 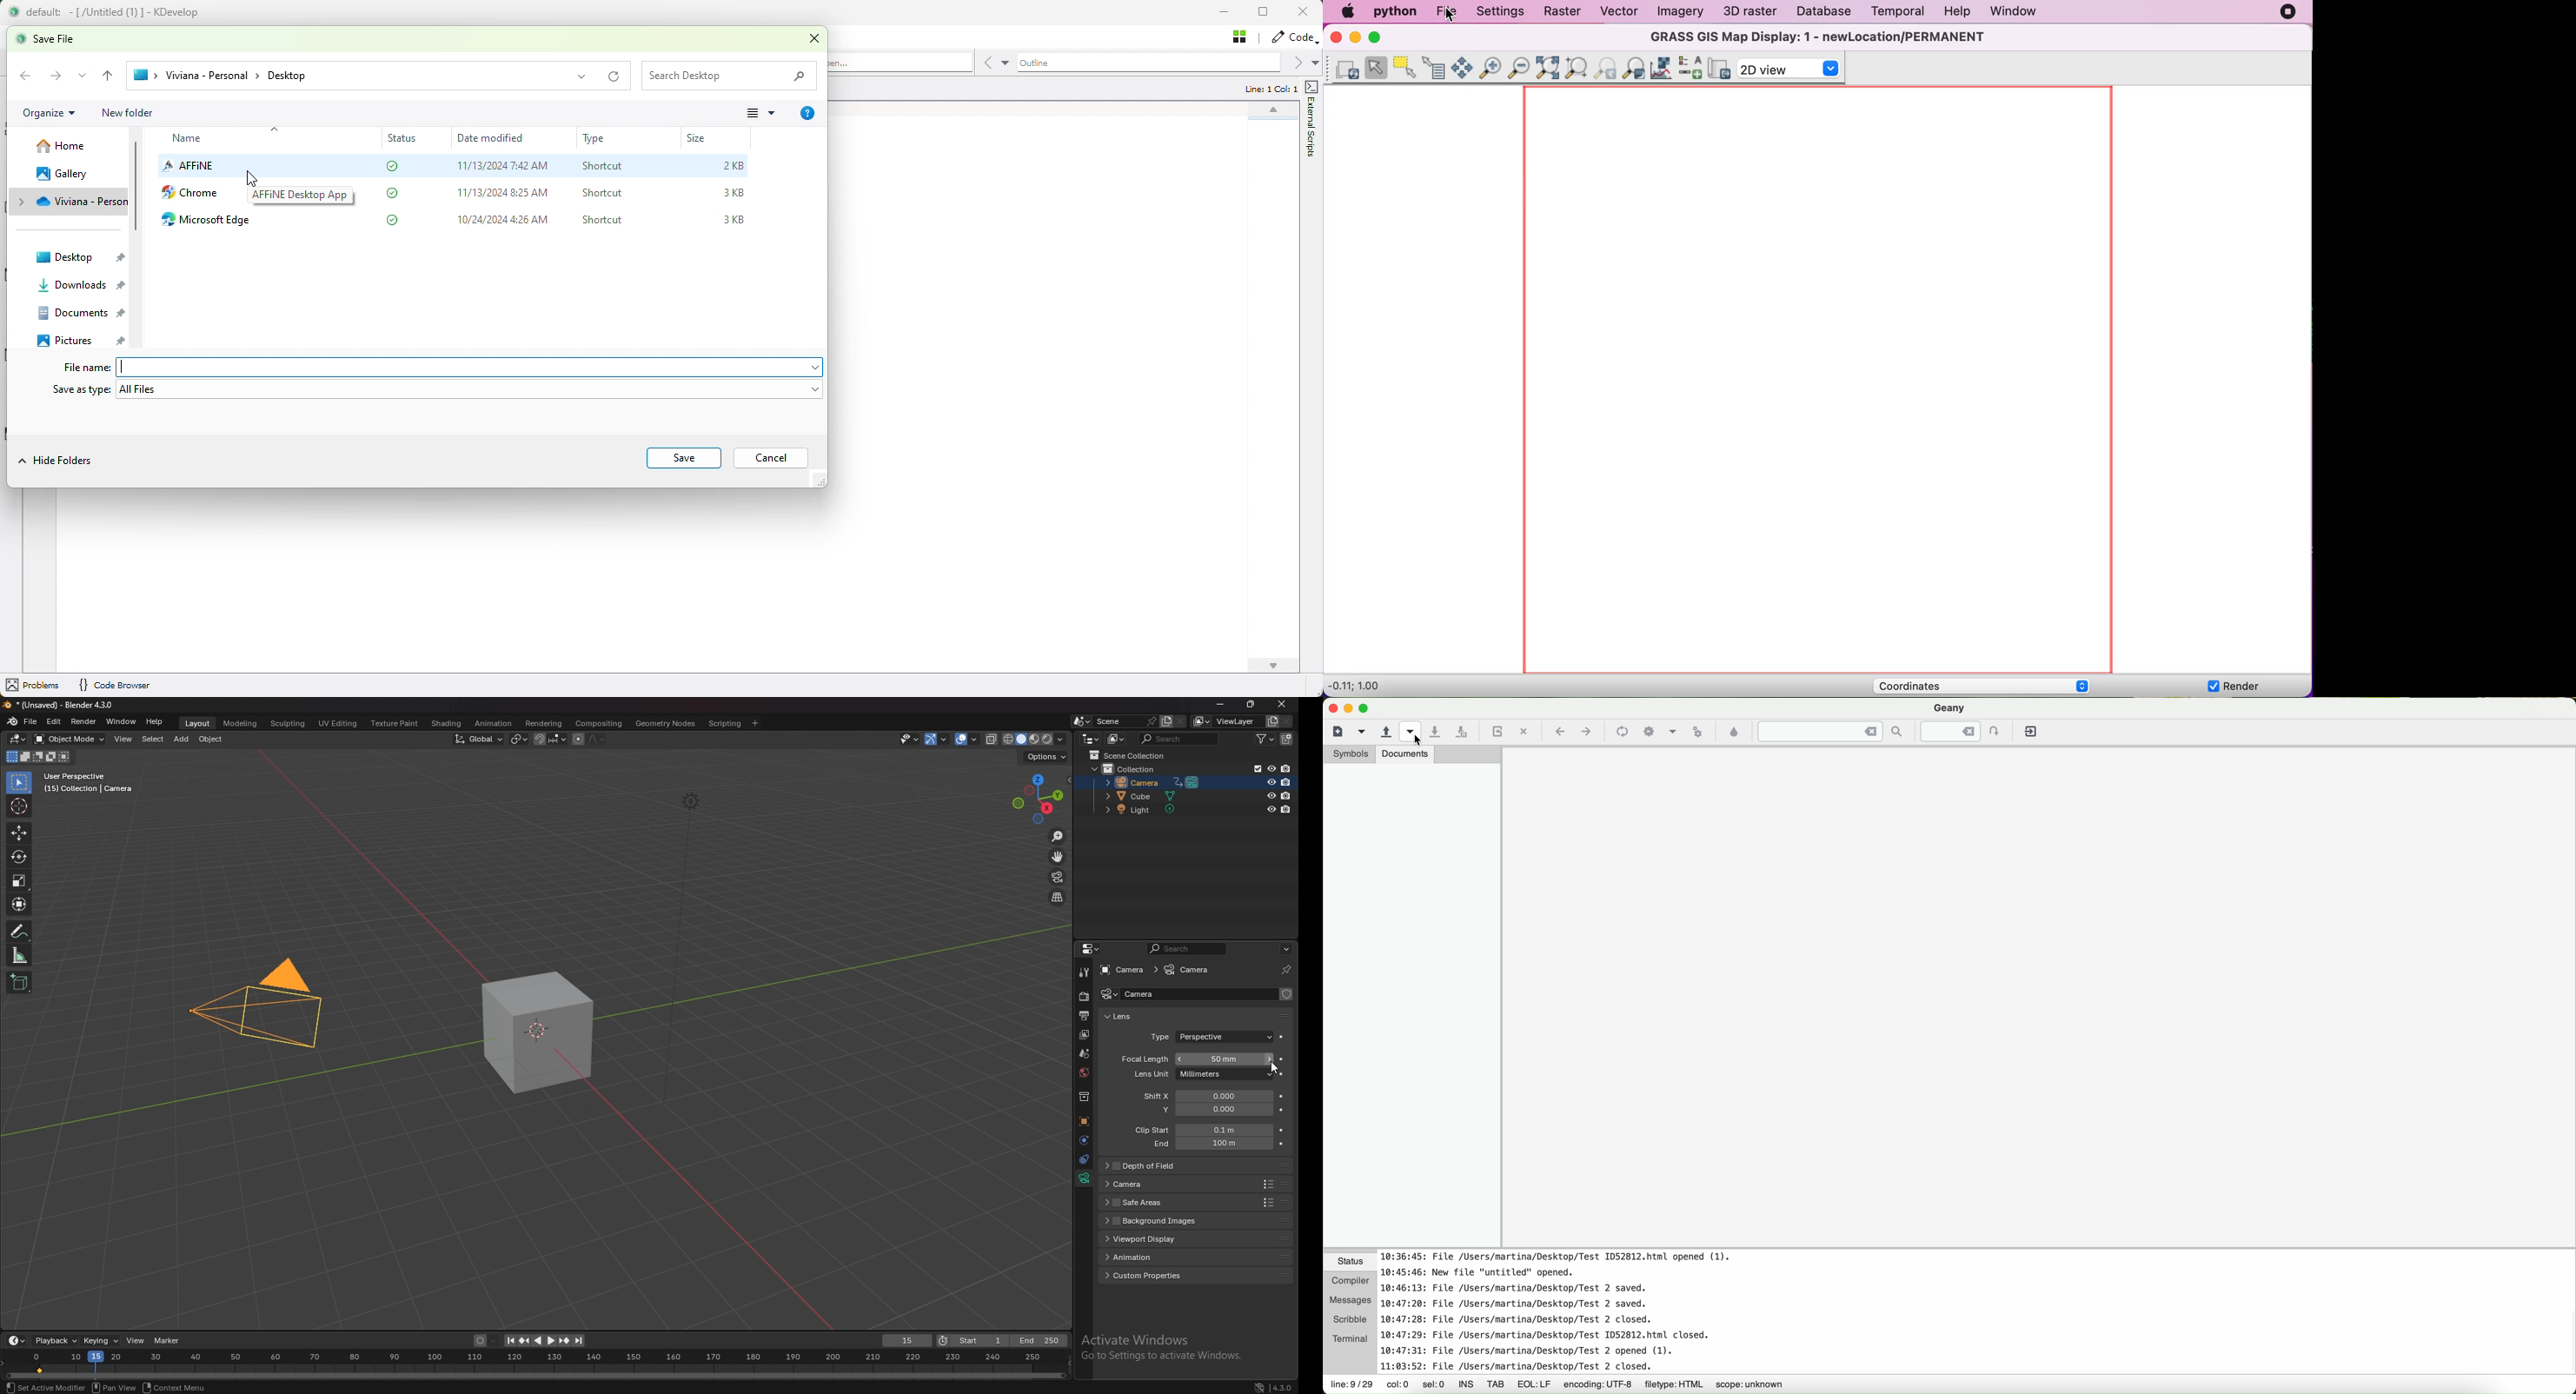 What do you see at coordinates (1283, 1074) in the screenshot?
I see `animate property` at bounding box center [1283, 1074].